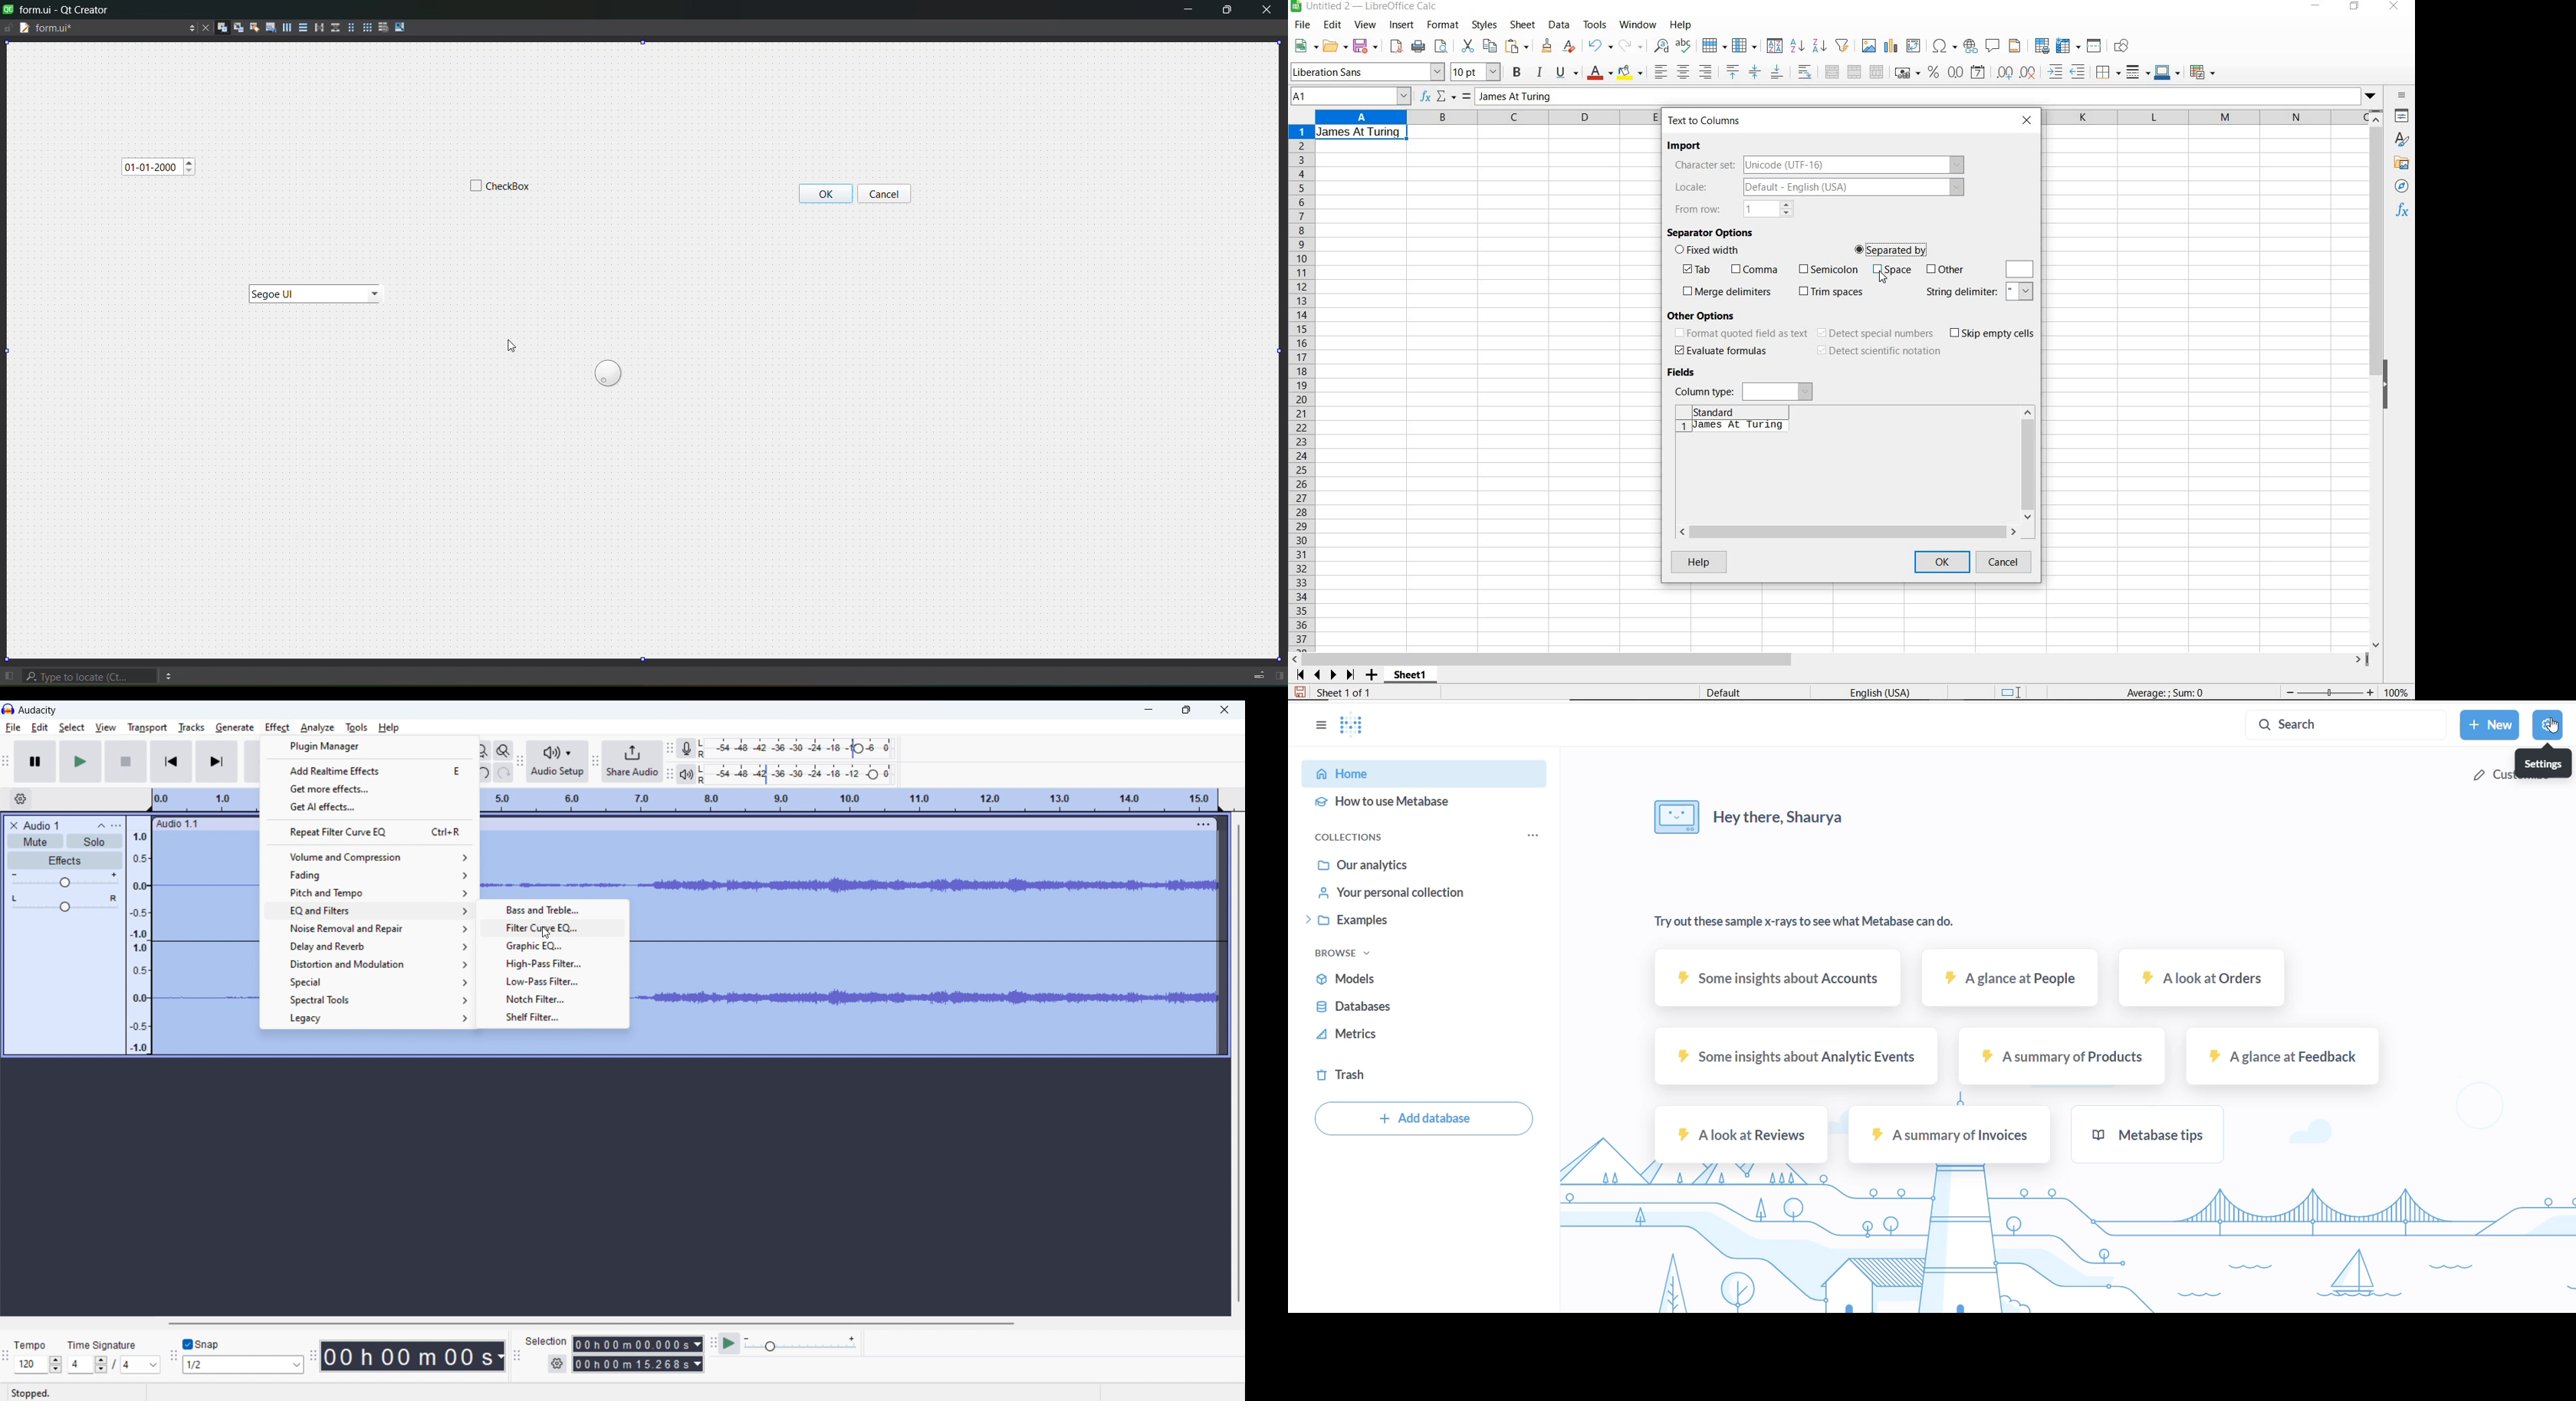 The image size is (2576, 1428). Describe the element at coordinates (1773, 47) in the screenshot. I see `sort` at that location.